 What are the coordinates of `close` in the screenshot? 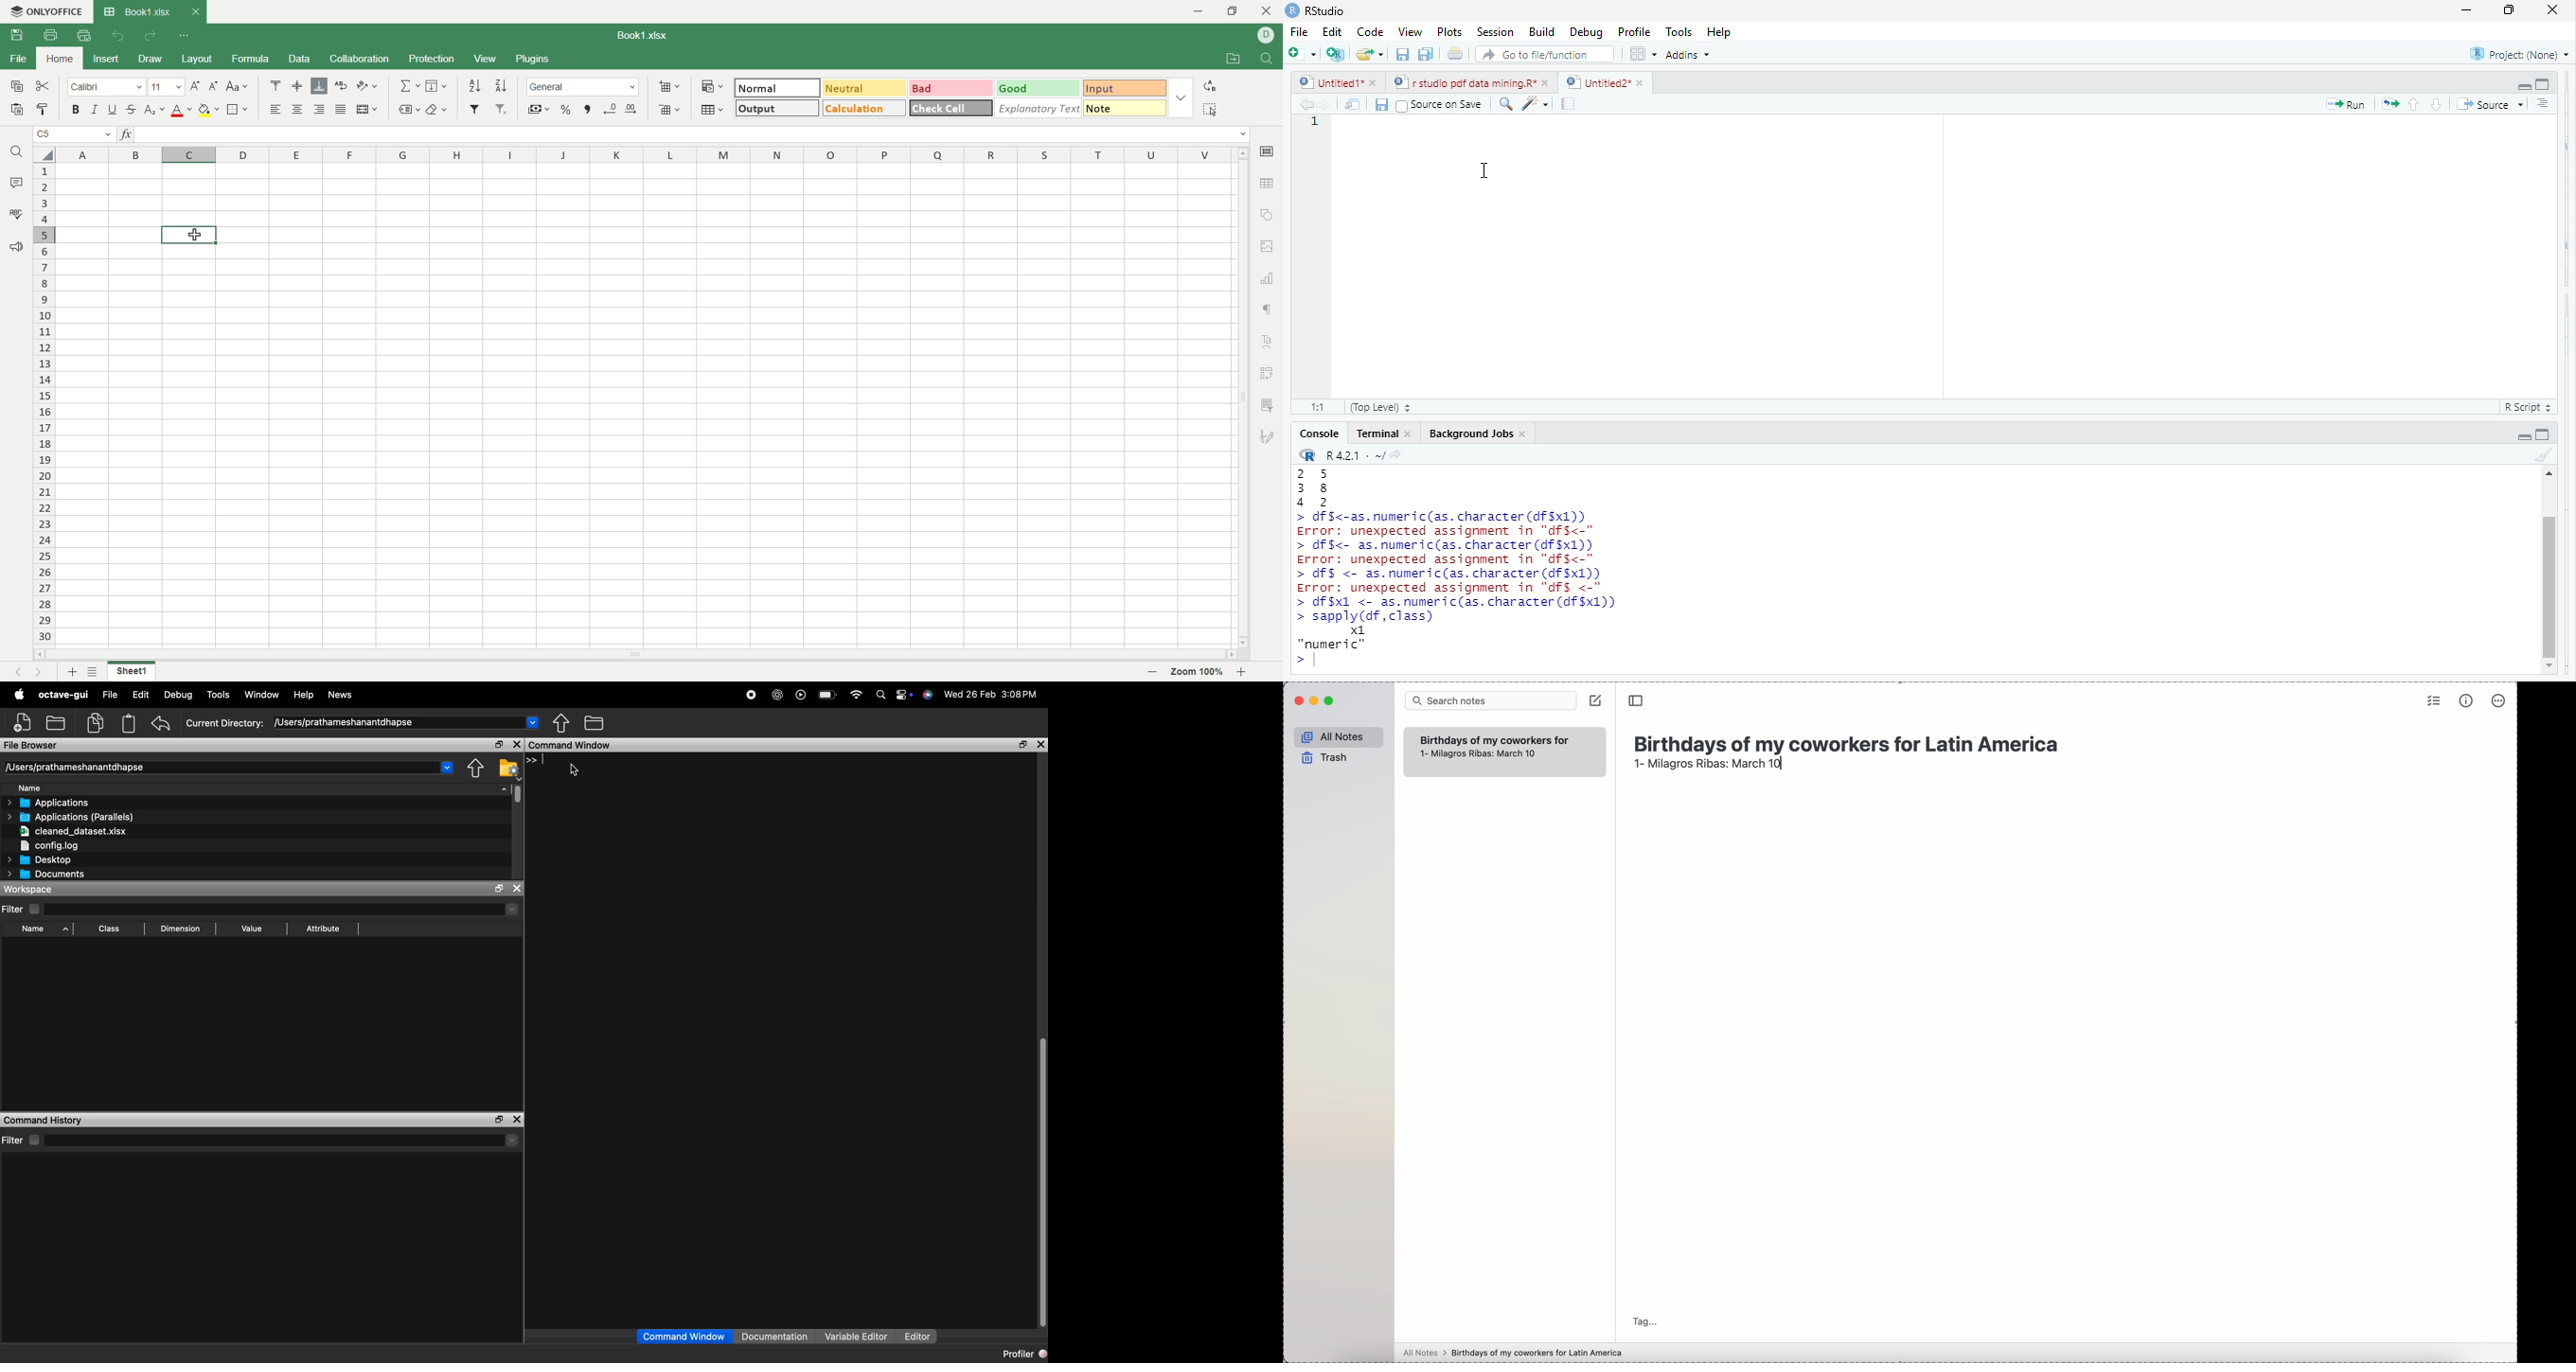 It's located at (1378, 82).